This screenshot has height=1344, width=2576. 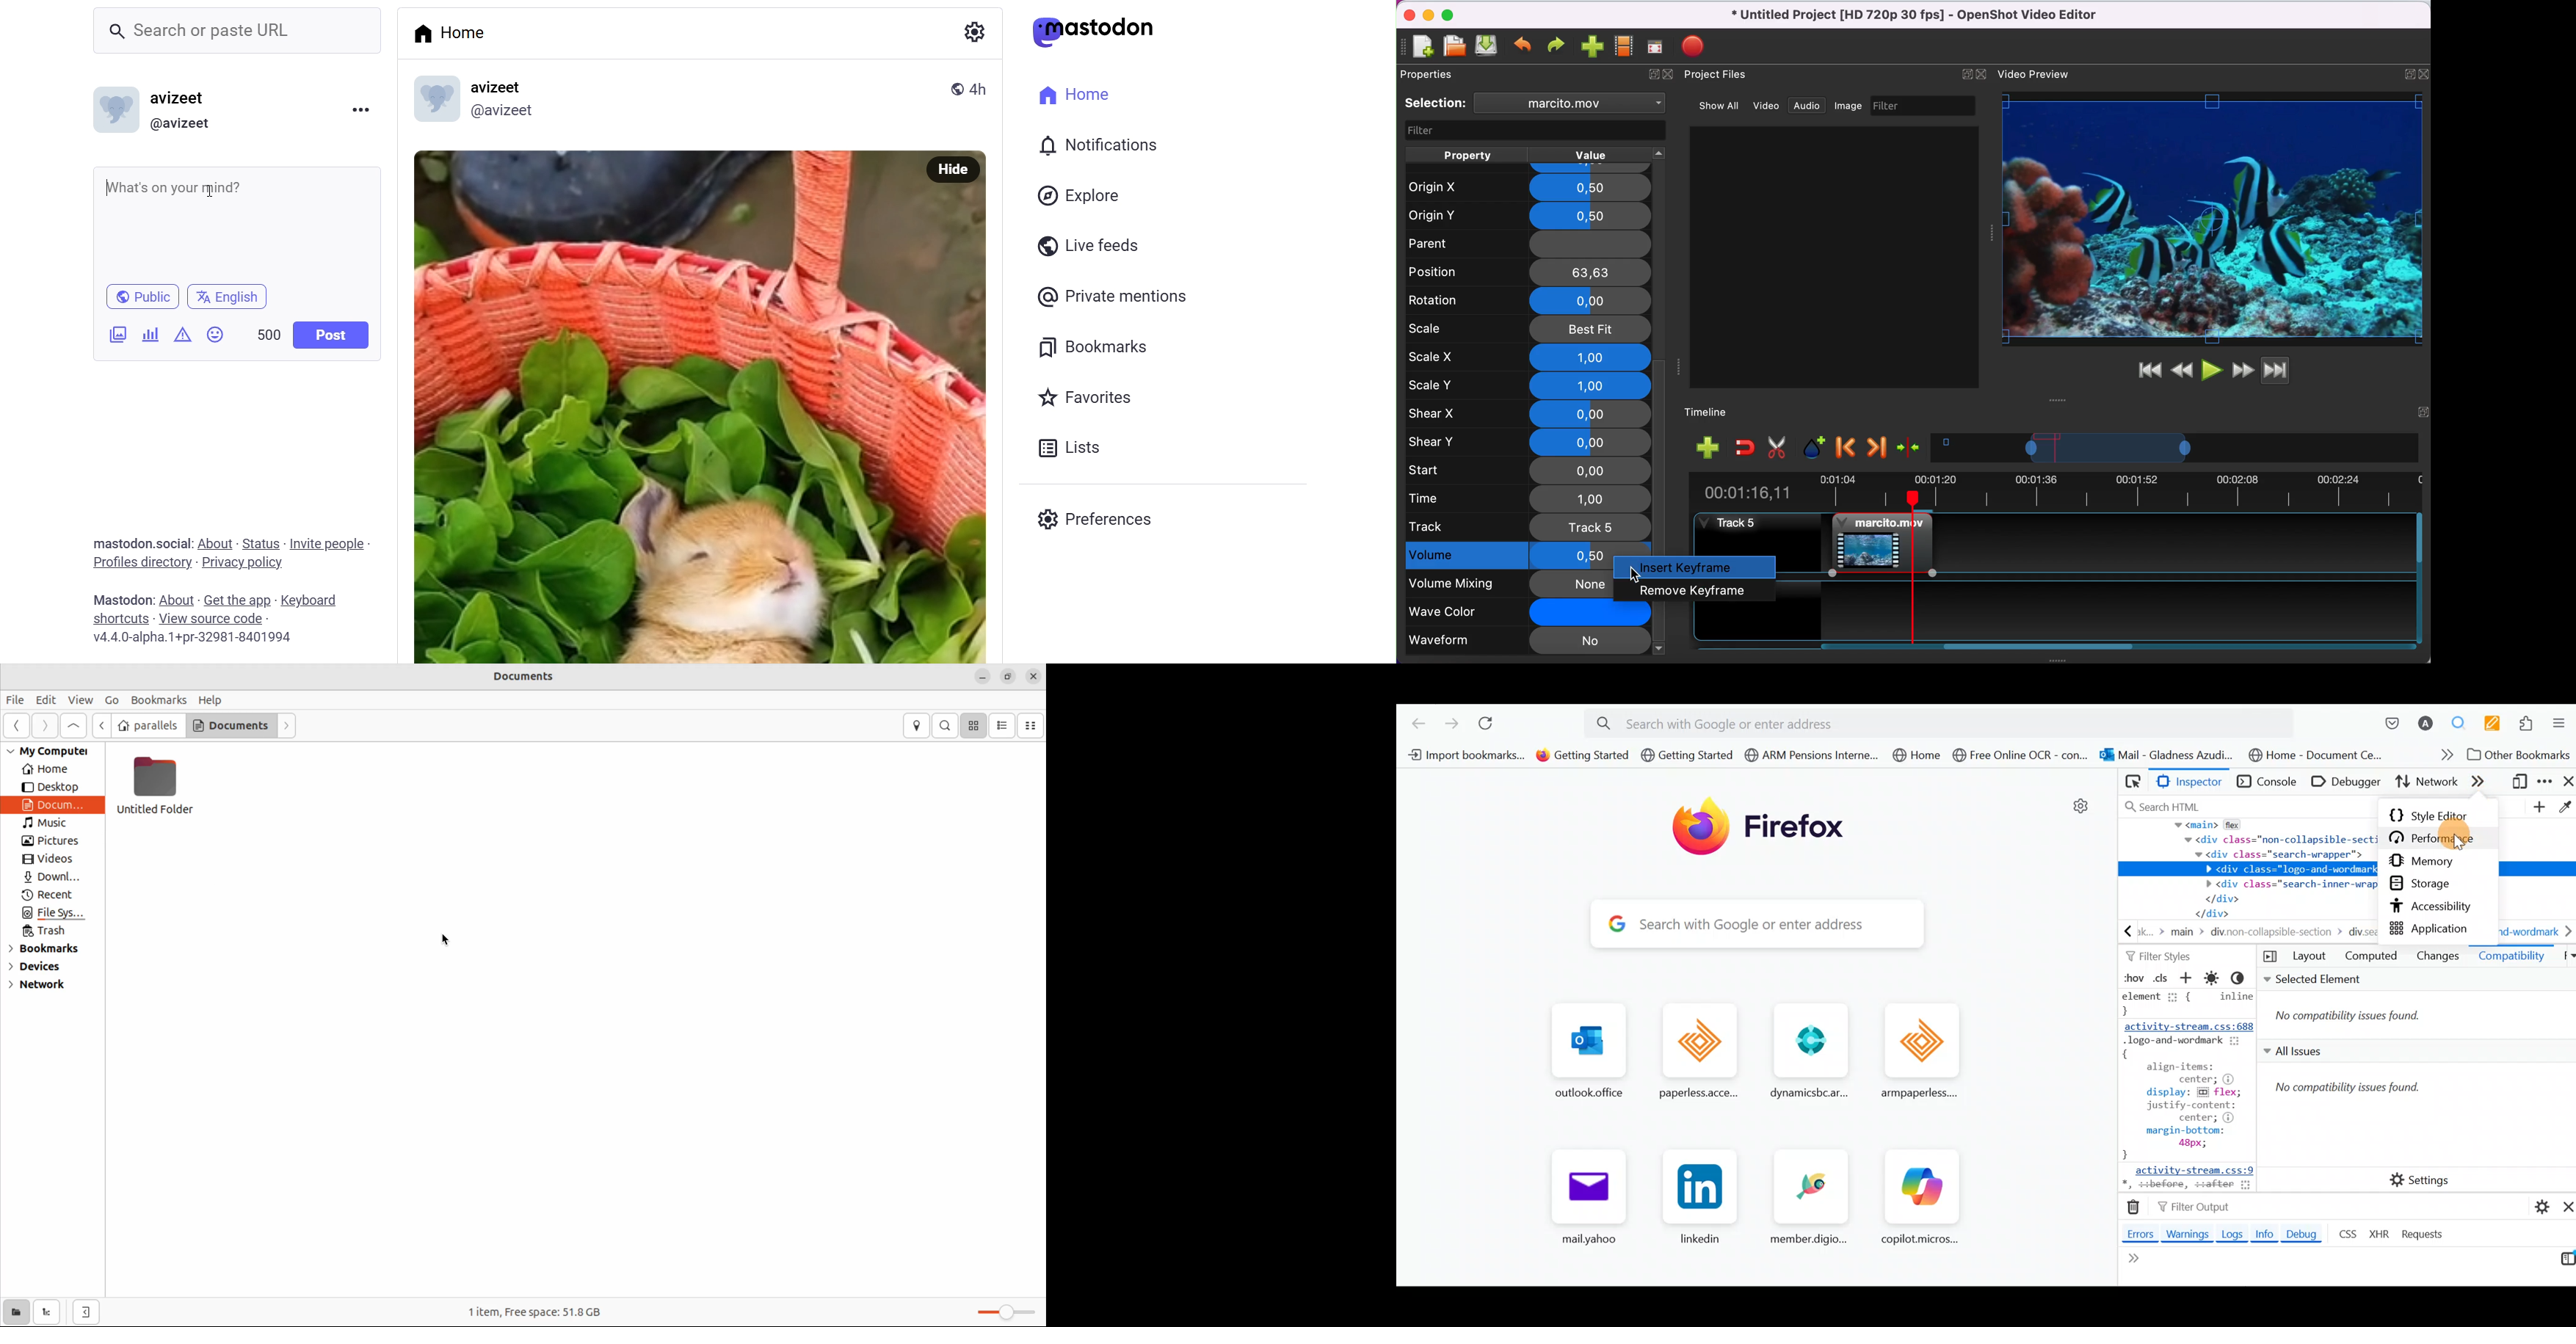 What do you see at coordinates (2046, 649) in the screenshot?
I see `scroll bar` at bounding box center [2046, 649].